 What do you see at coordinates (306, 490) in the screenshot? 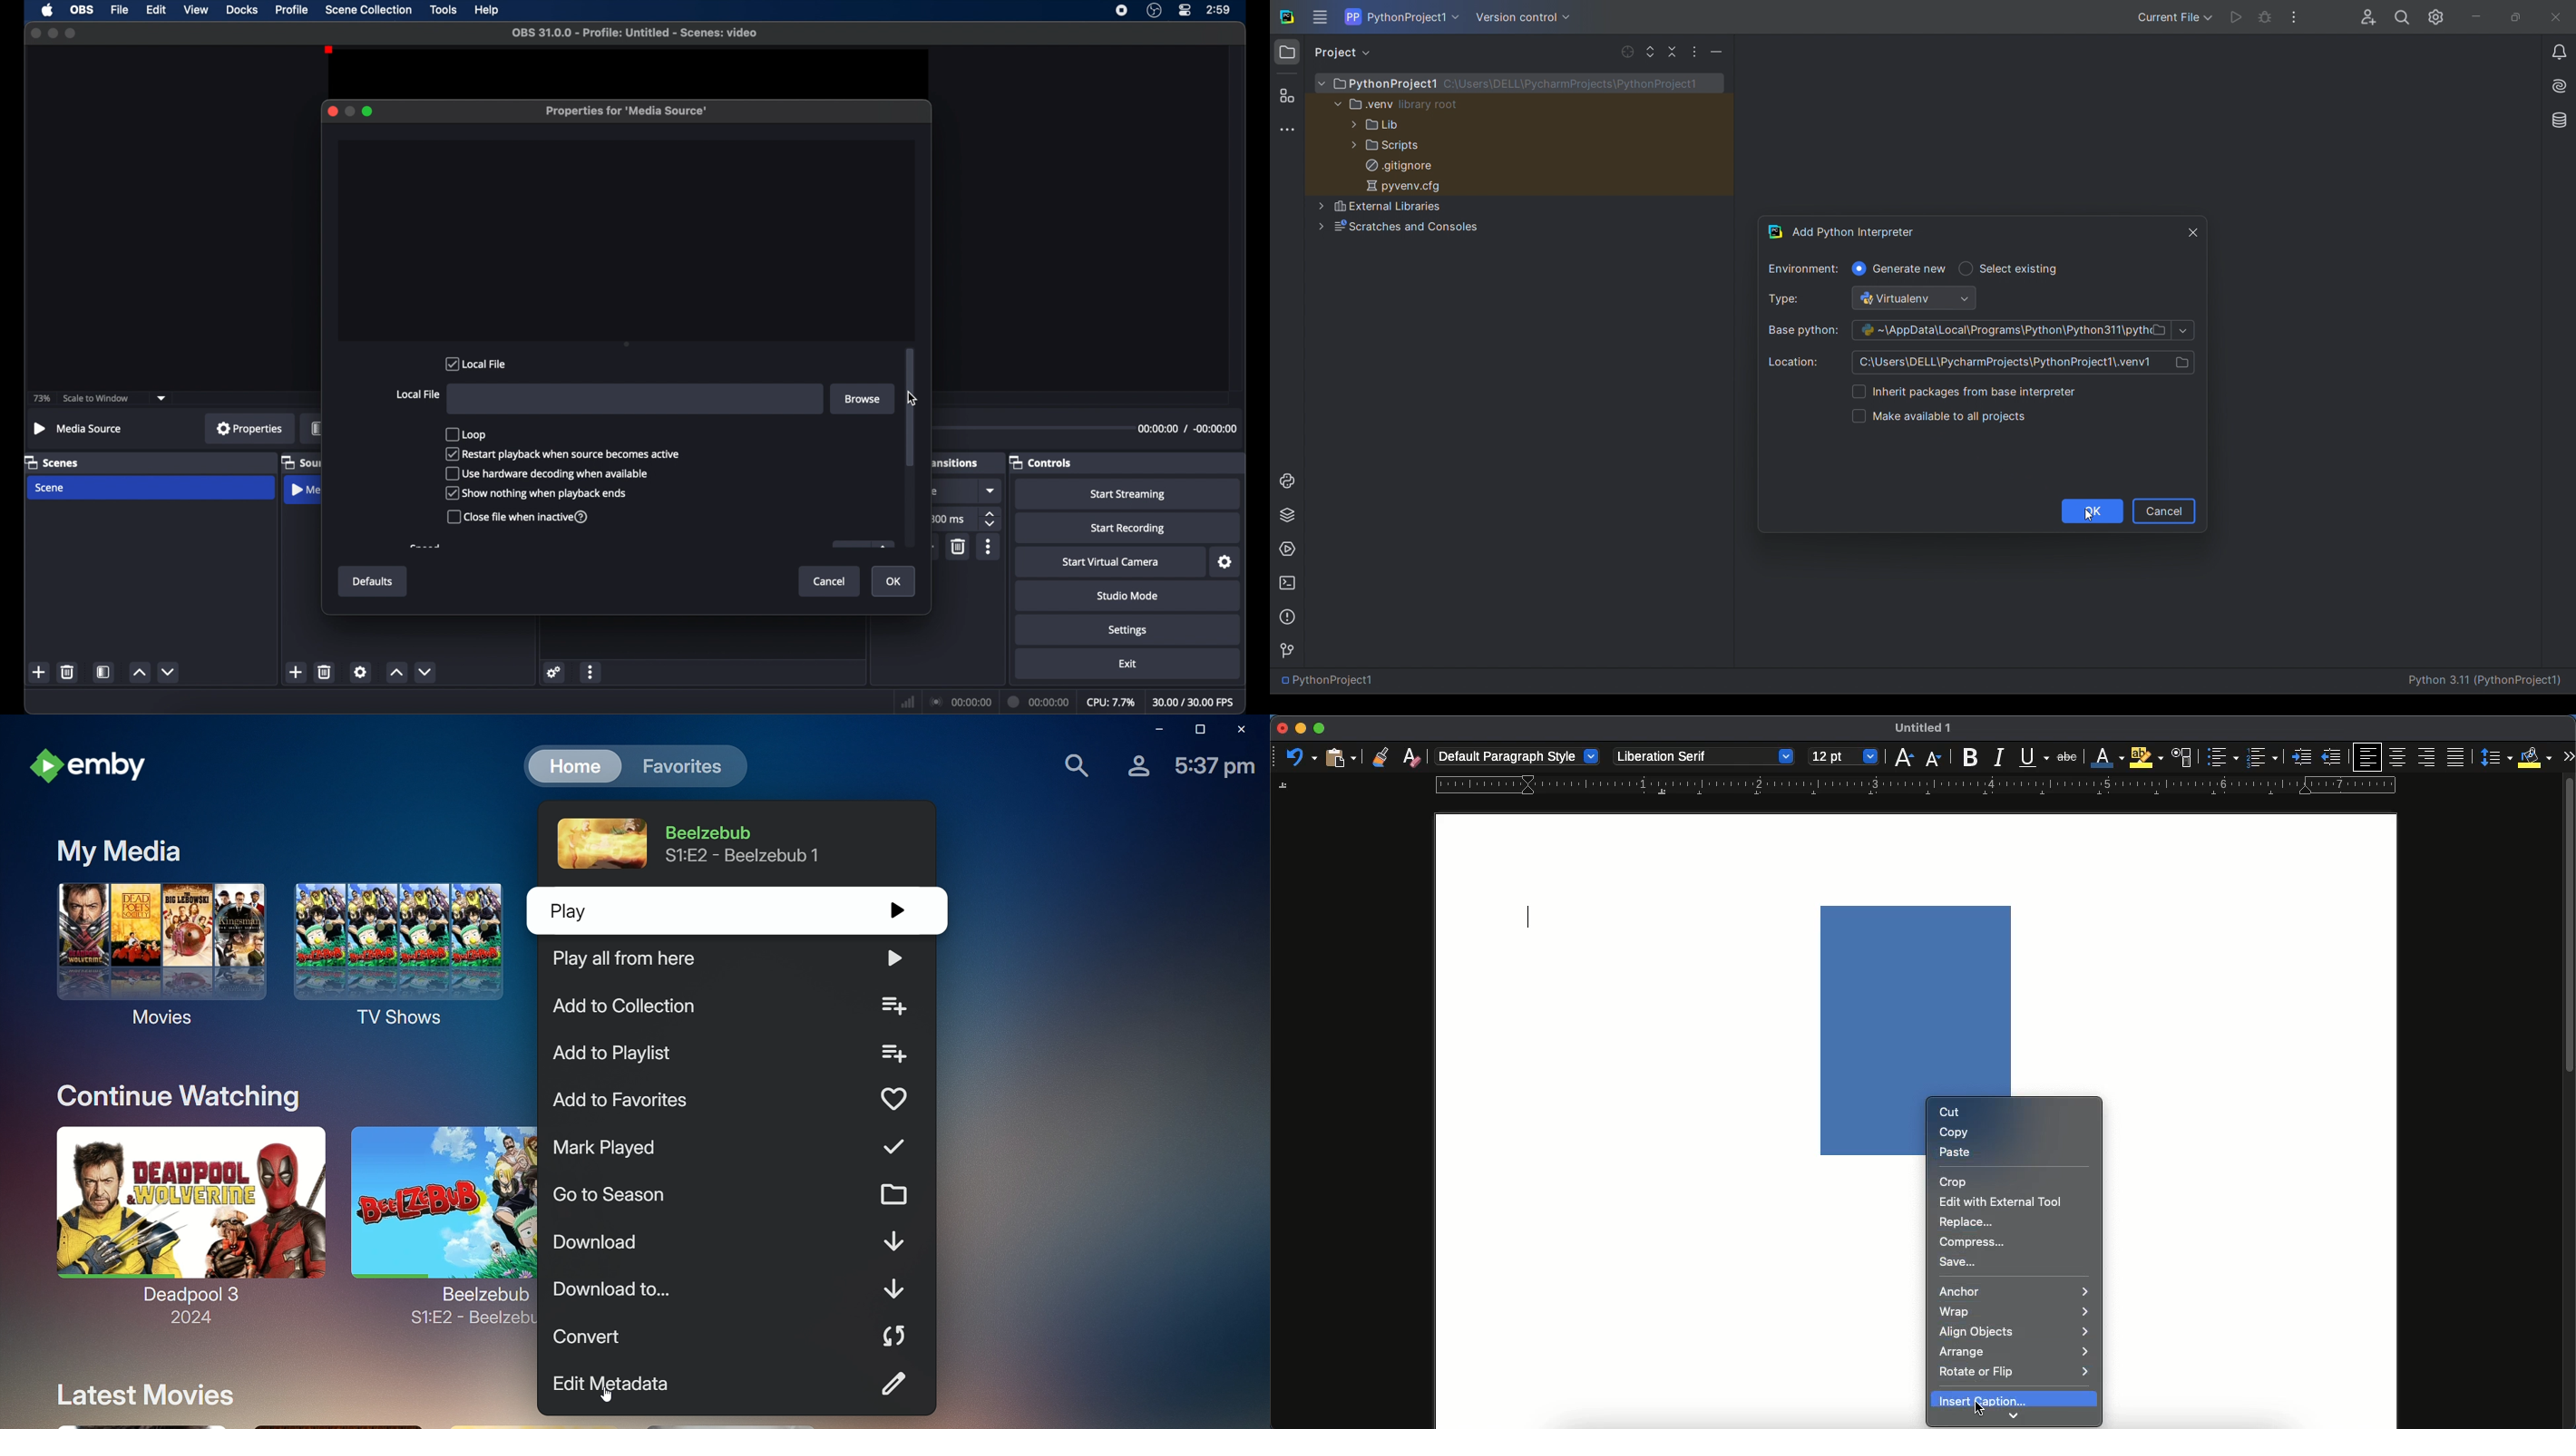
I see `obscure label` at bounding box center [306, 490].